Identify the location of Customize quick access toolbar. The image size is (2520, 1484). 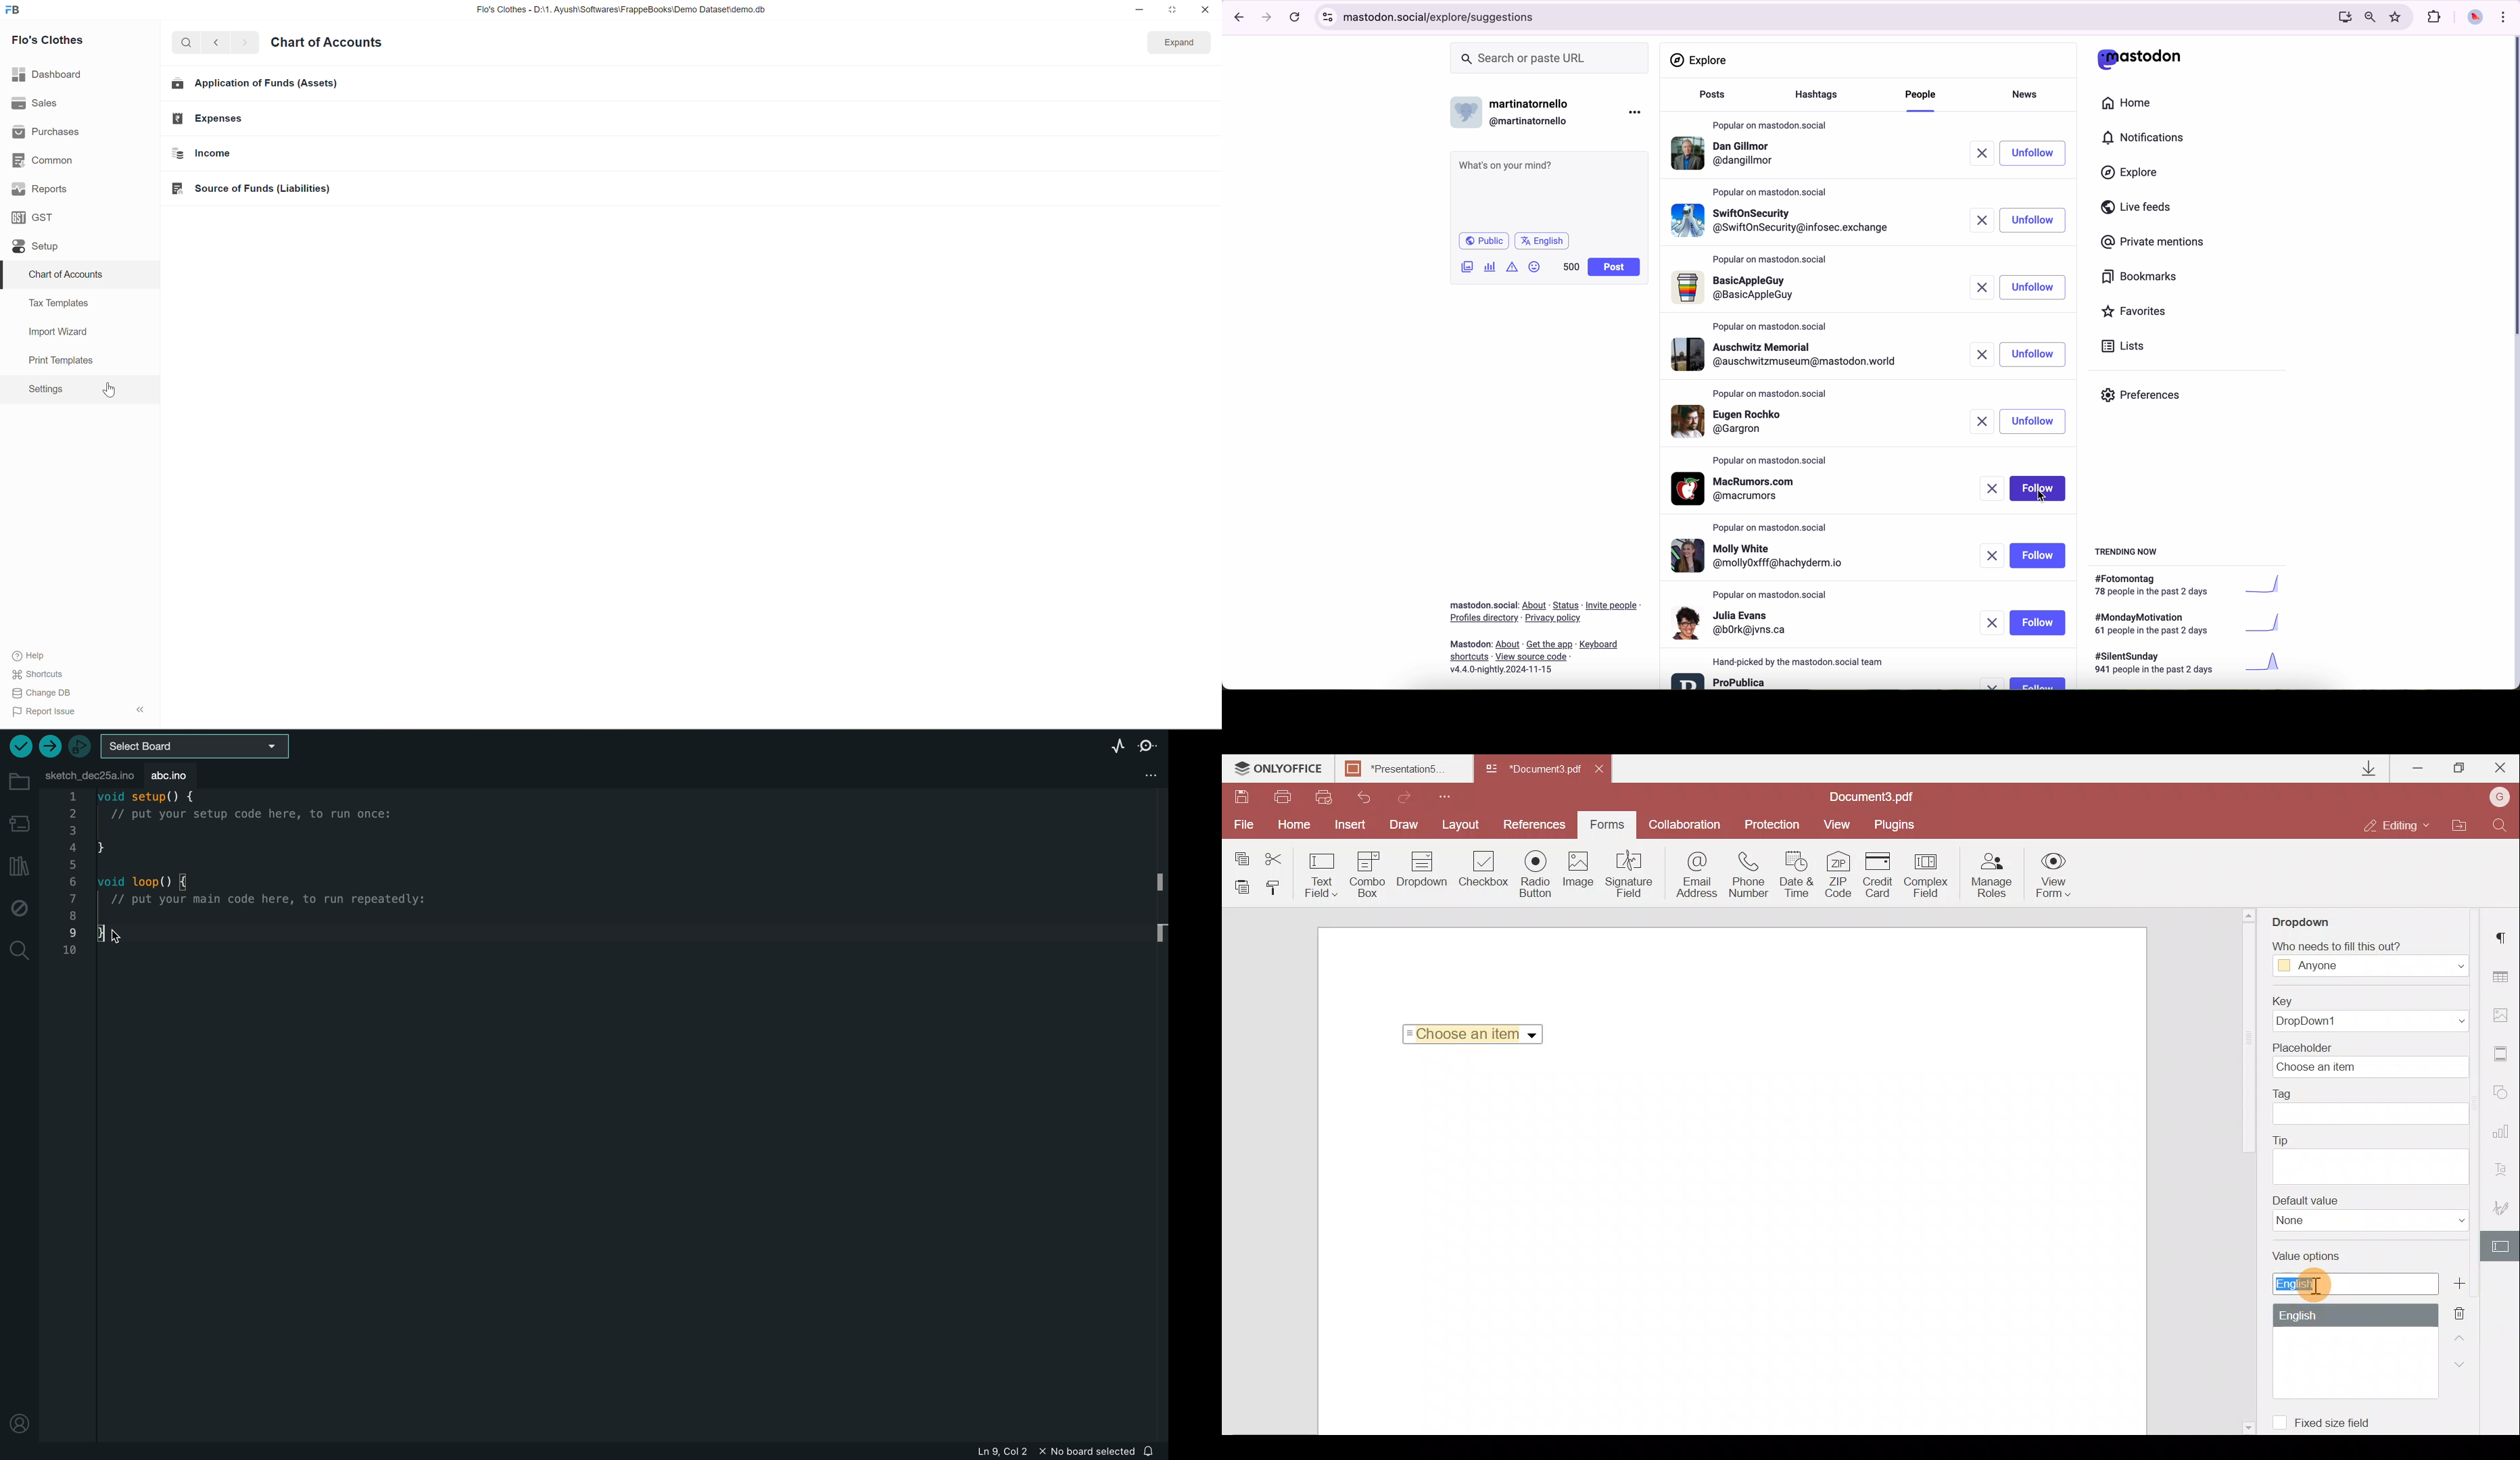
(1440, 795).